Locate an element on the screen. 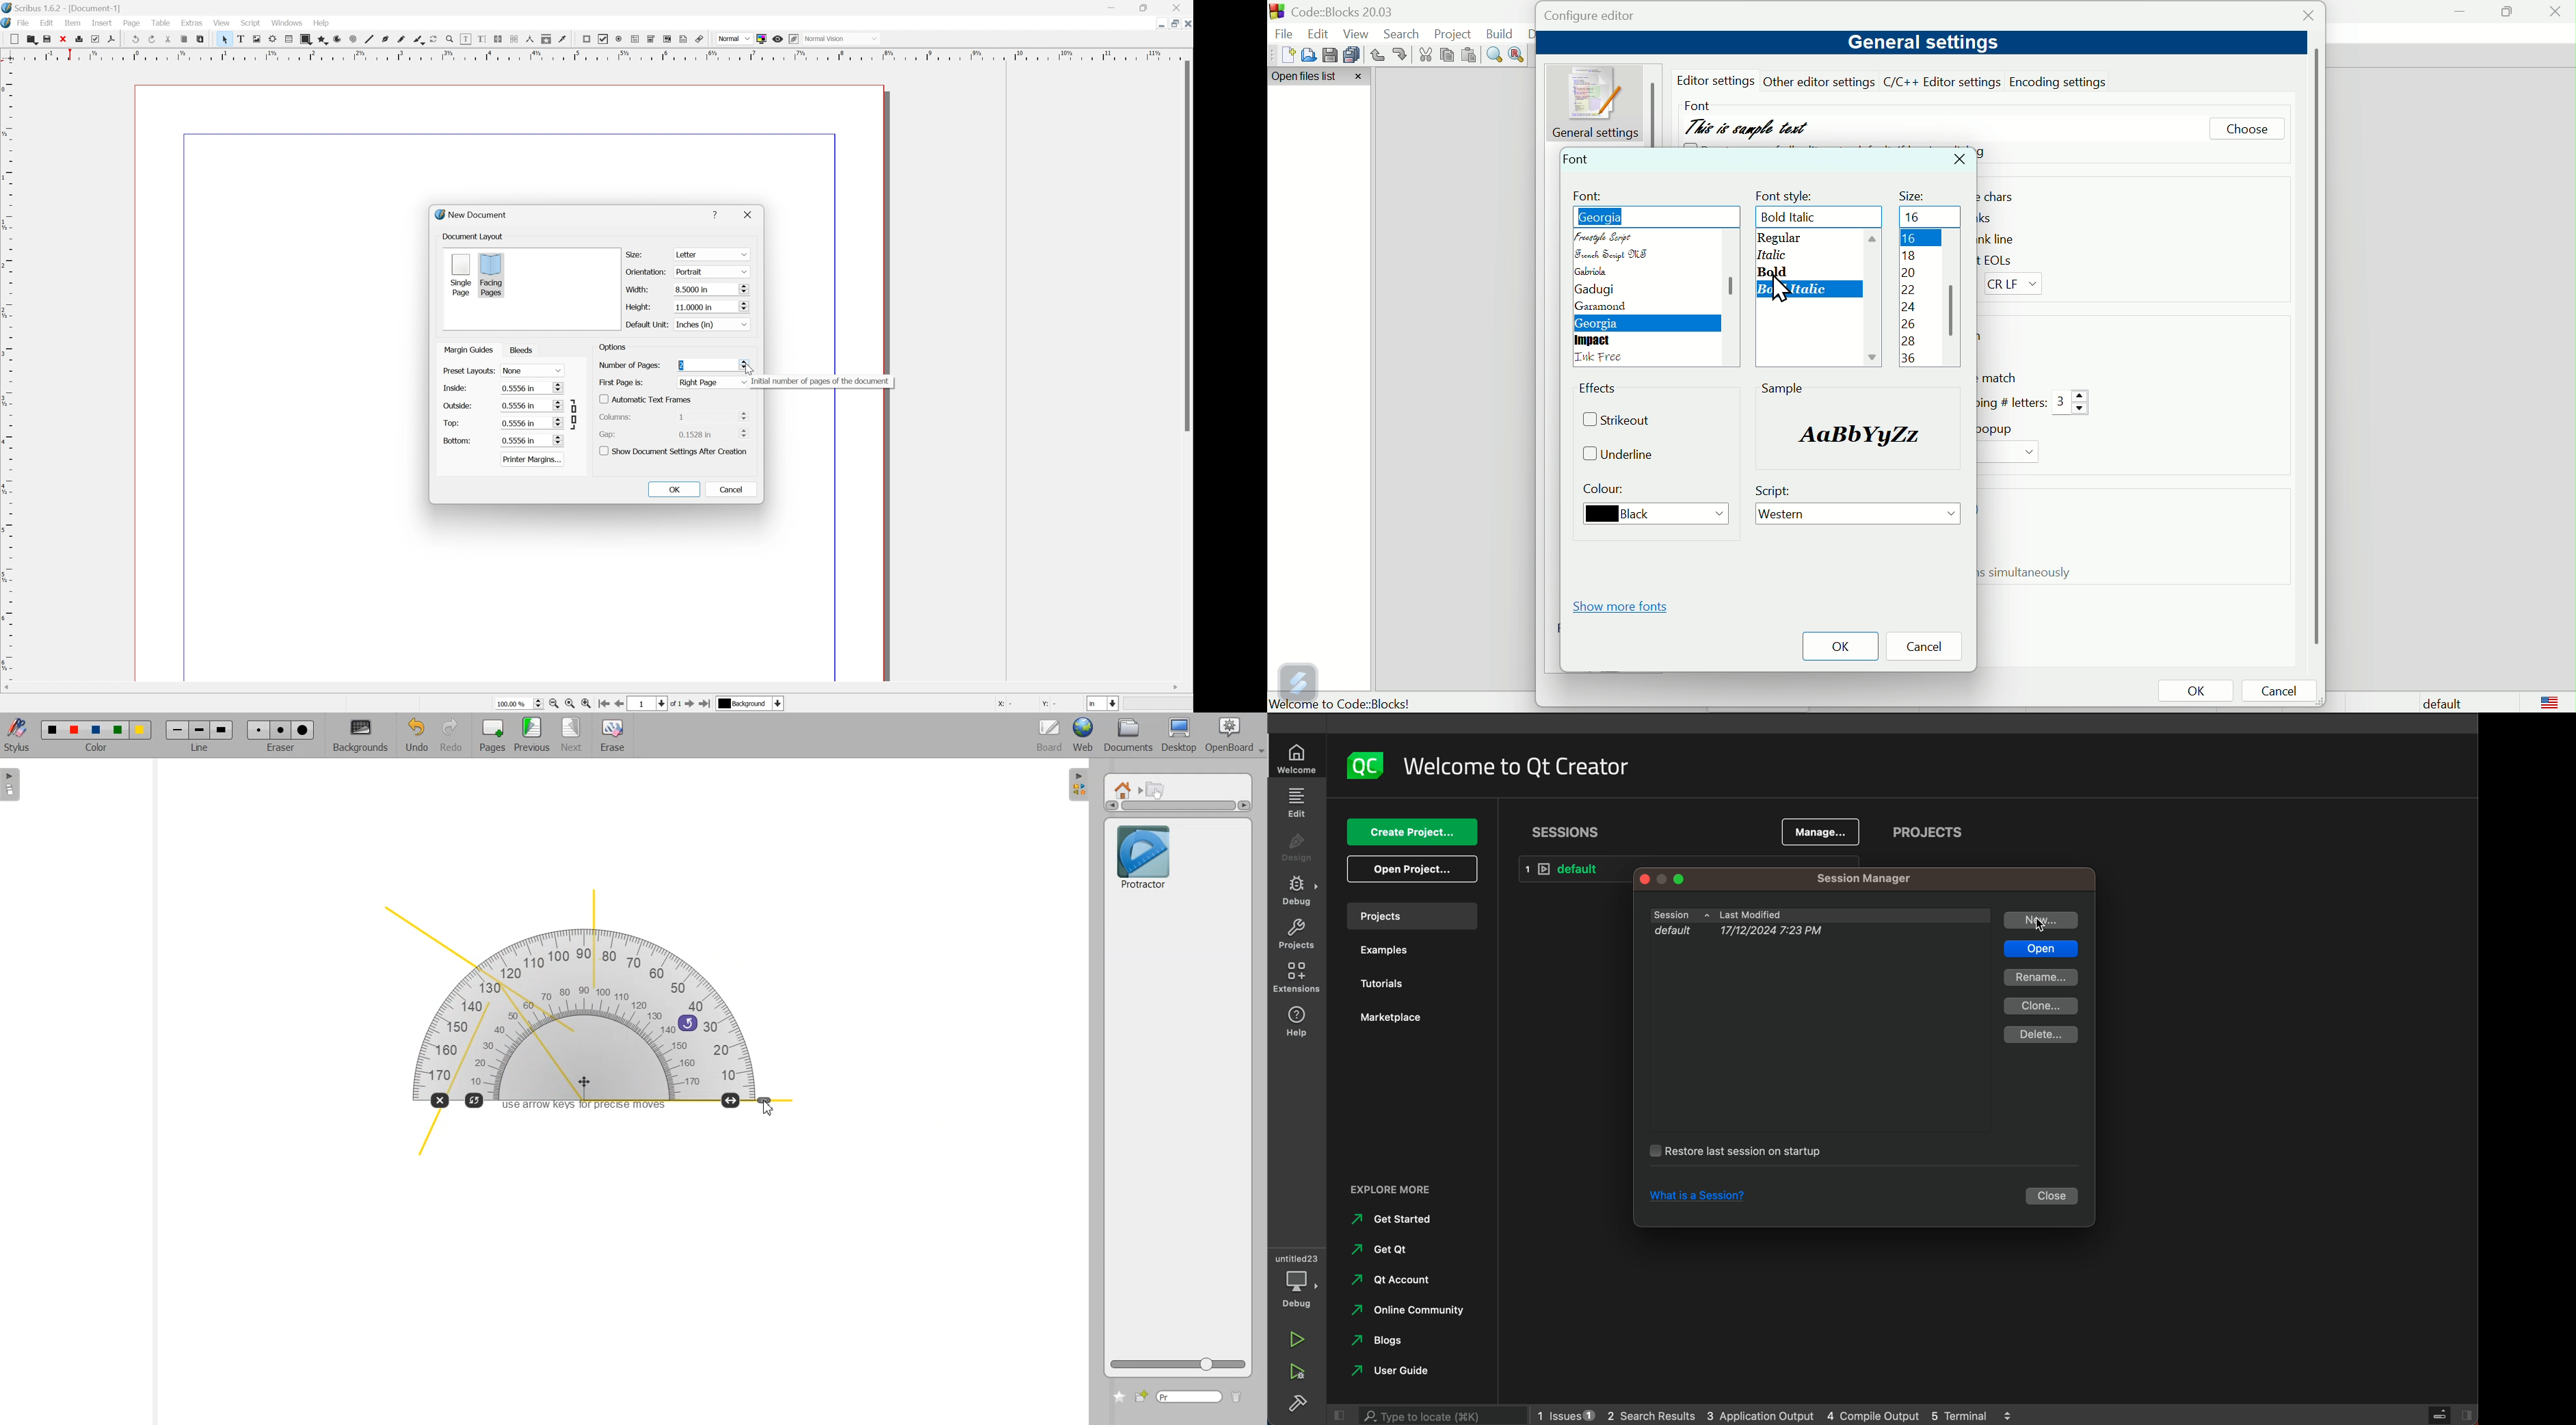 Image resolution: width=2576 pixels, height=1428 pixels. text annotation is located at coordinates (685, 39).